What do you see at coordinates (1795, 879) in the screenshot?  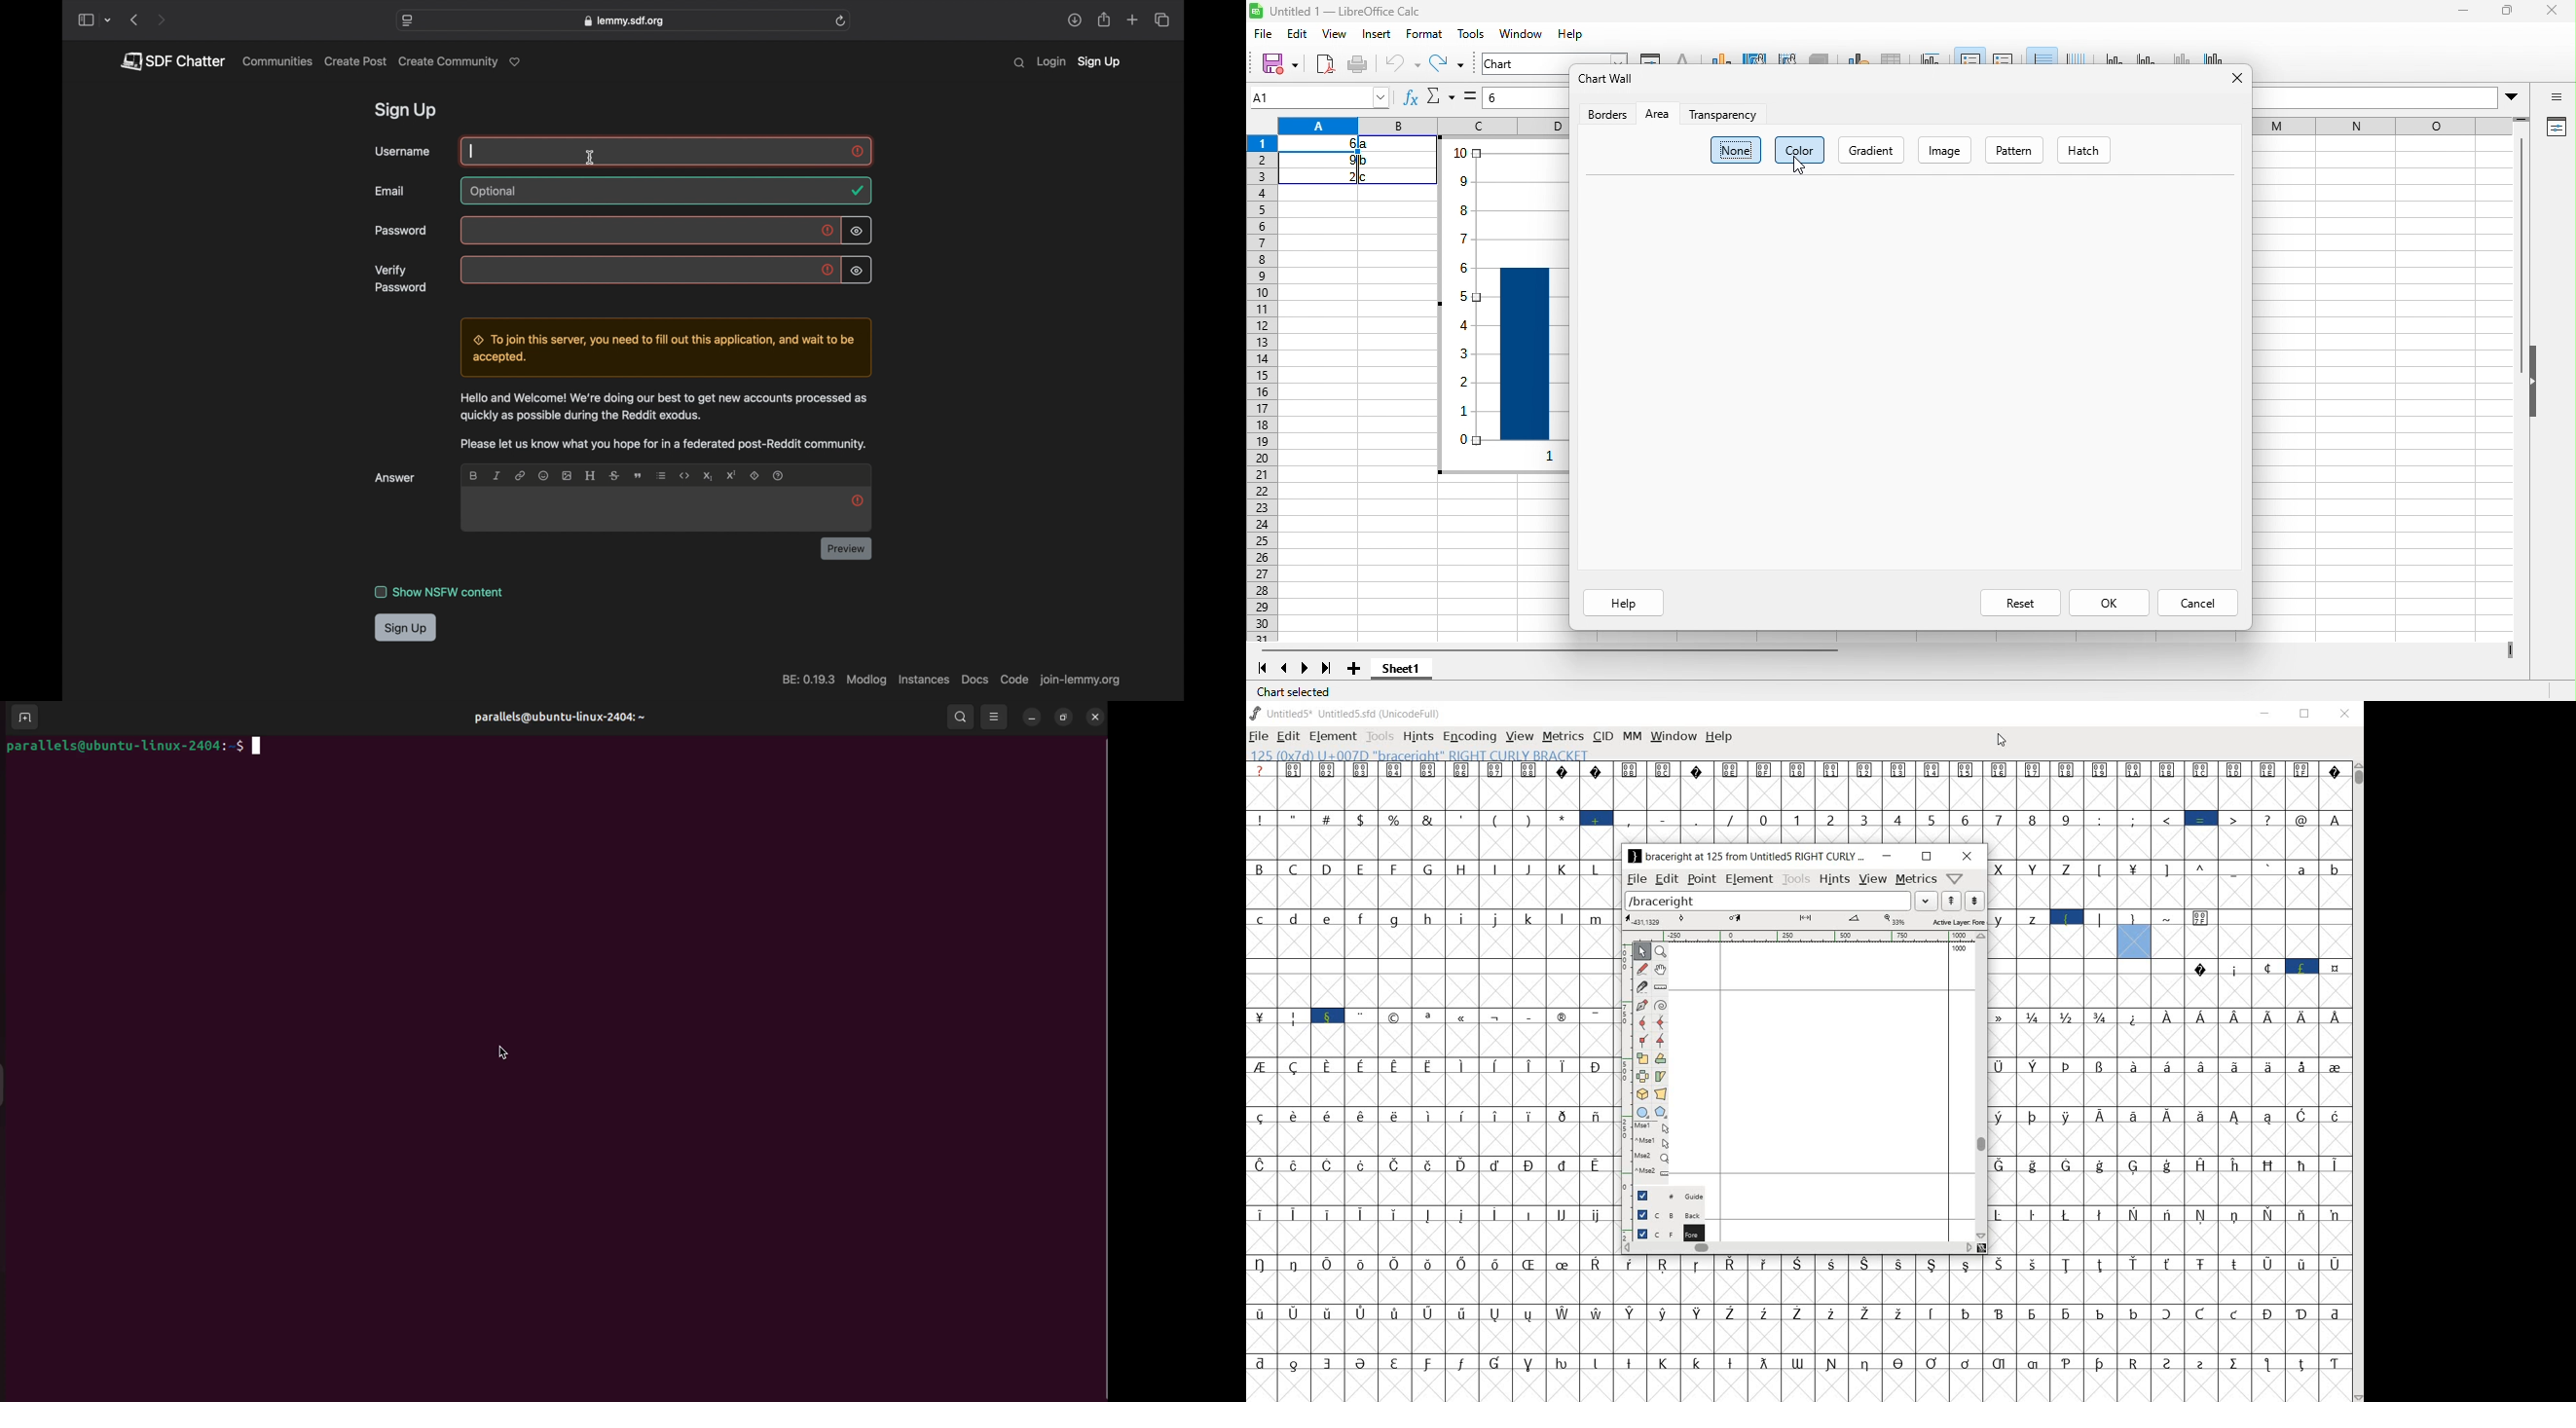 I see `tools` at bounding box center [1795, 879].